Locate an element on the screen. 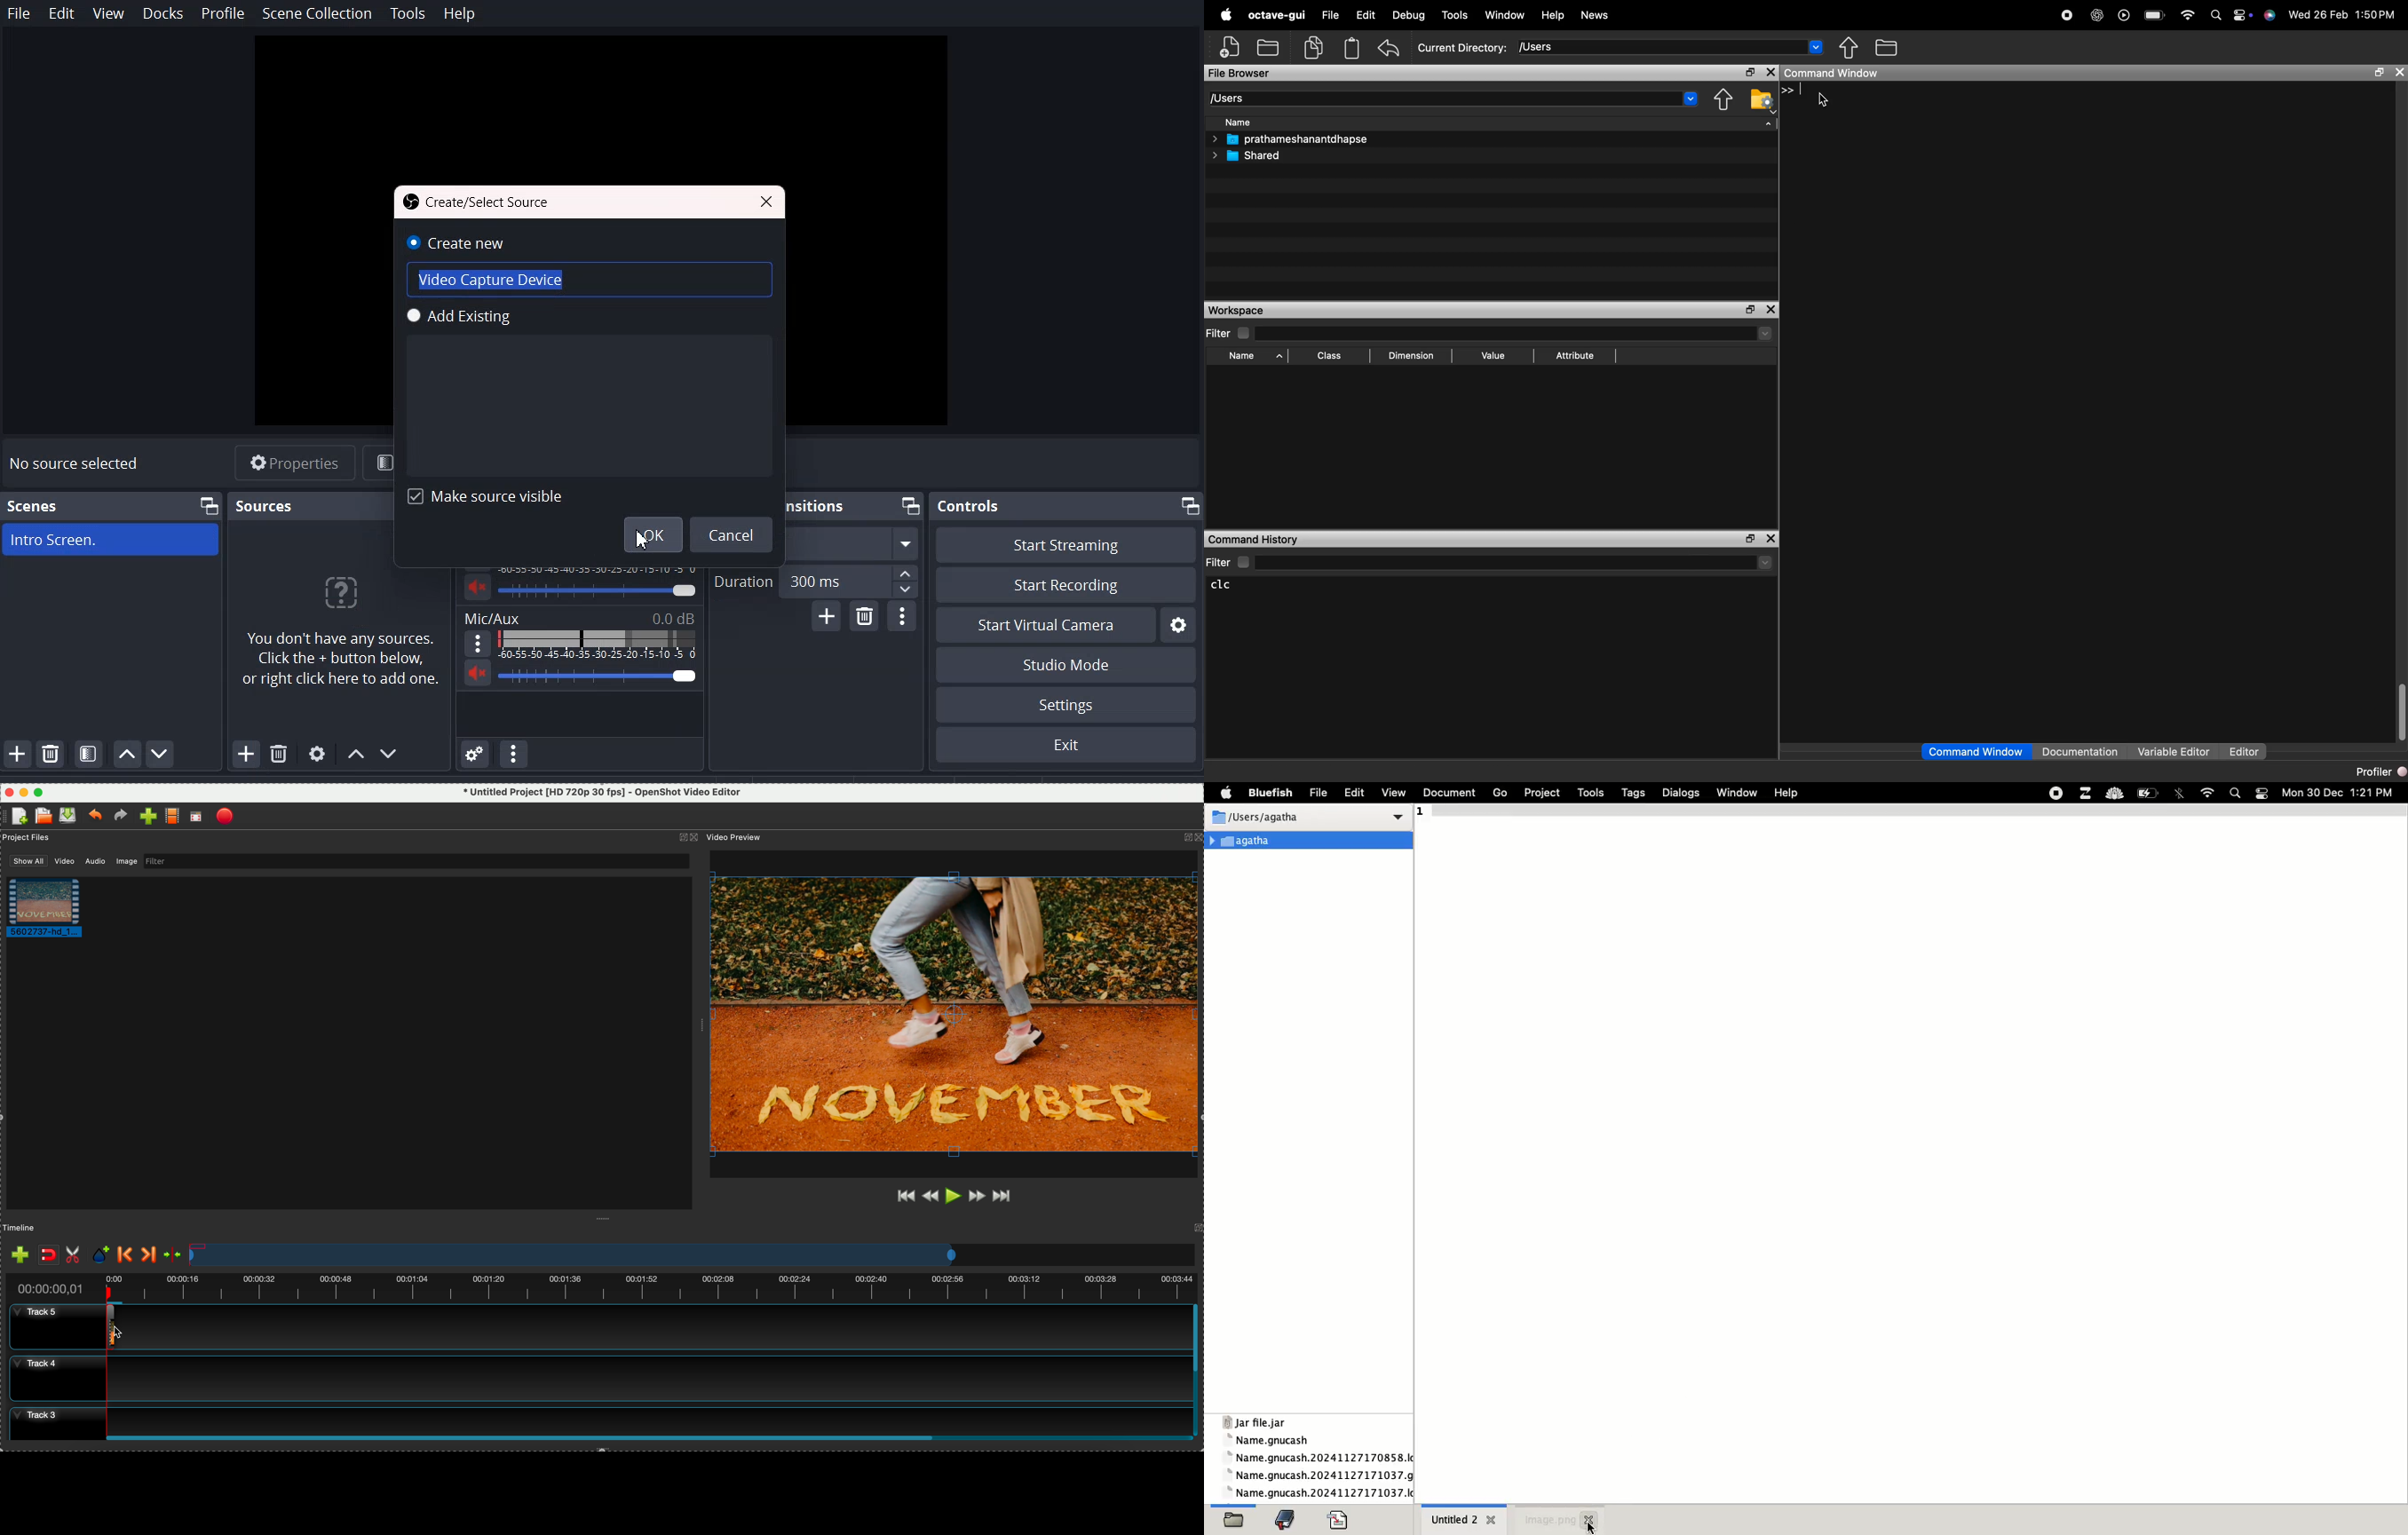  Edit is located at coordinates (1365, 15).